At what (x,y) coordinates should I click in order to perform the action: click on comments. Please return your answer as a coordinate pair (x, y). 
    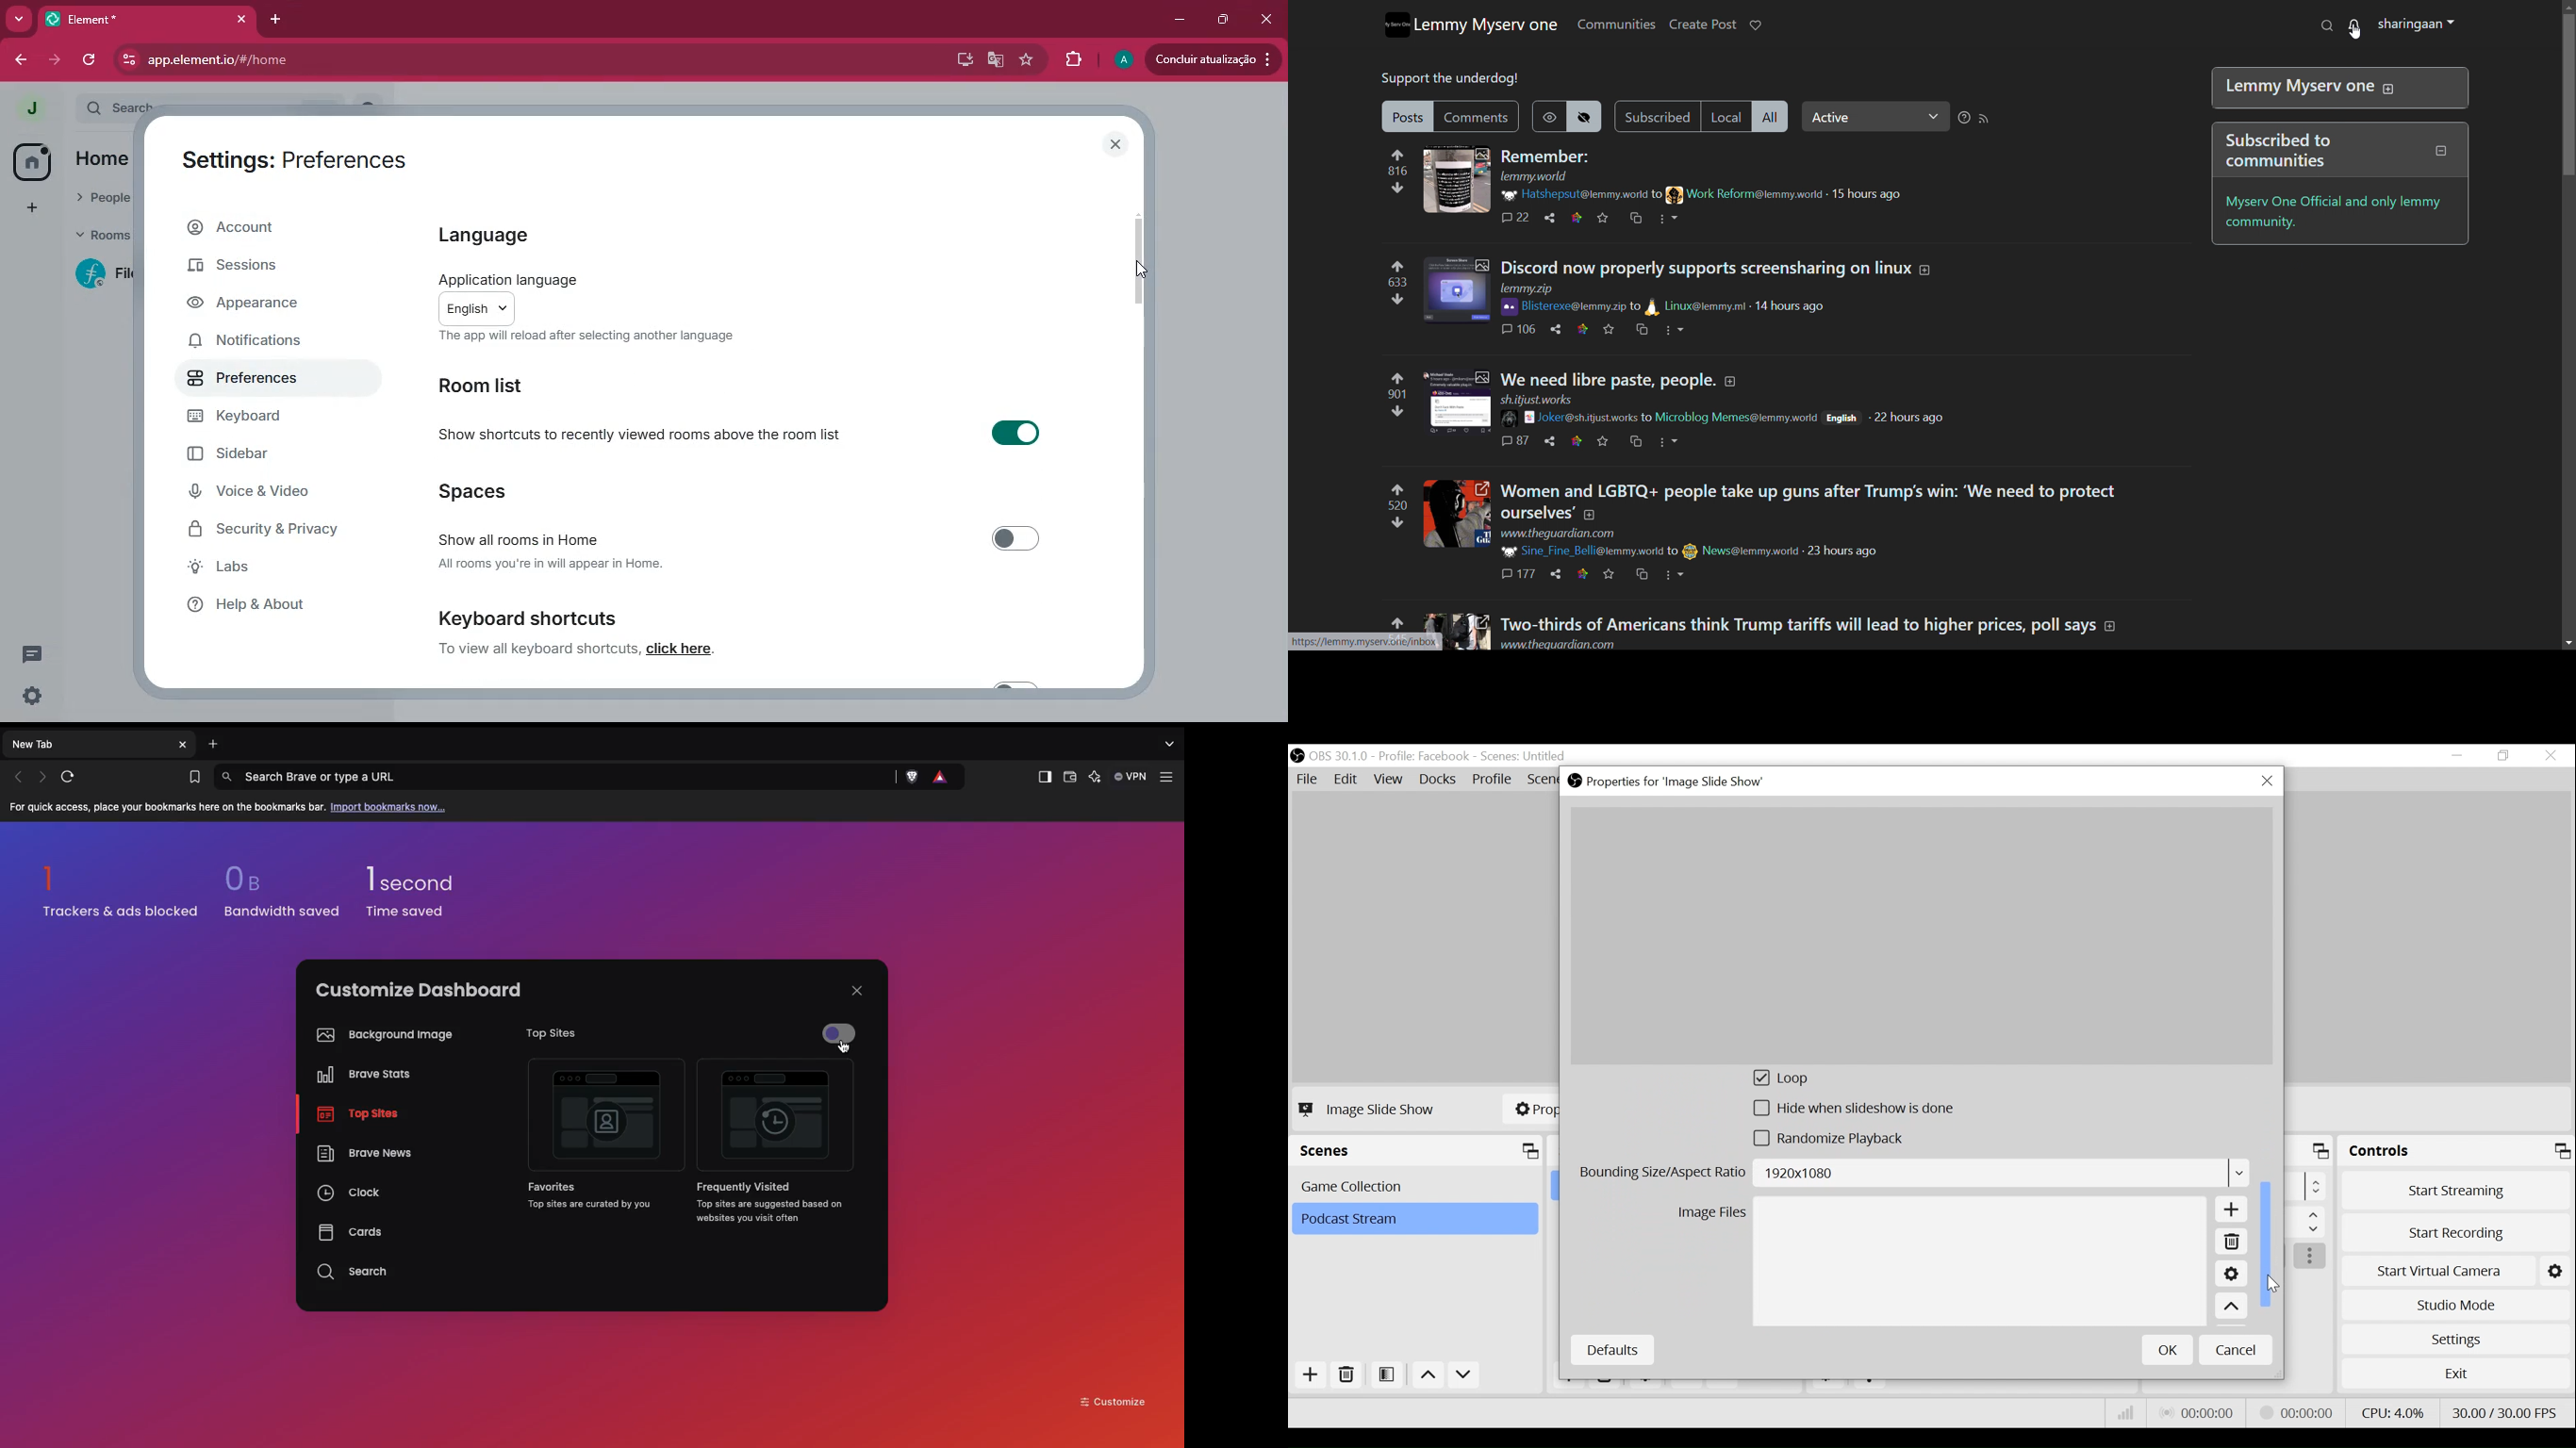
    Looking at the image, I should click on (1513, 218).